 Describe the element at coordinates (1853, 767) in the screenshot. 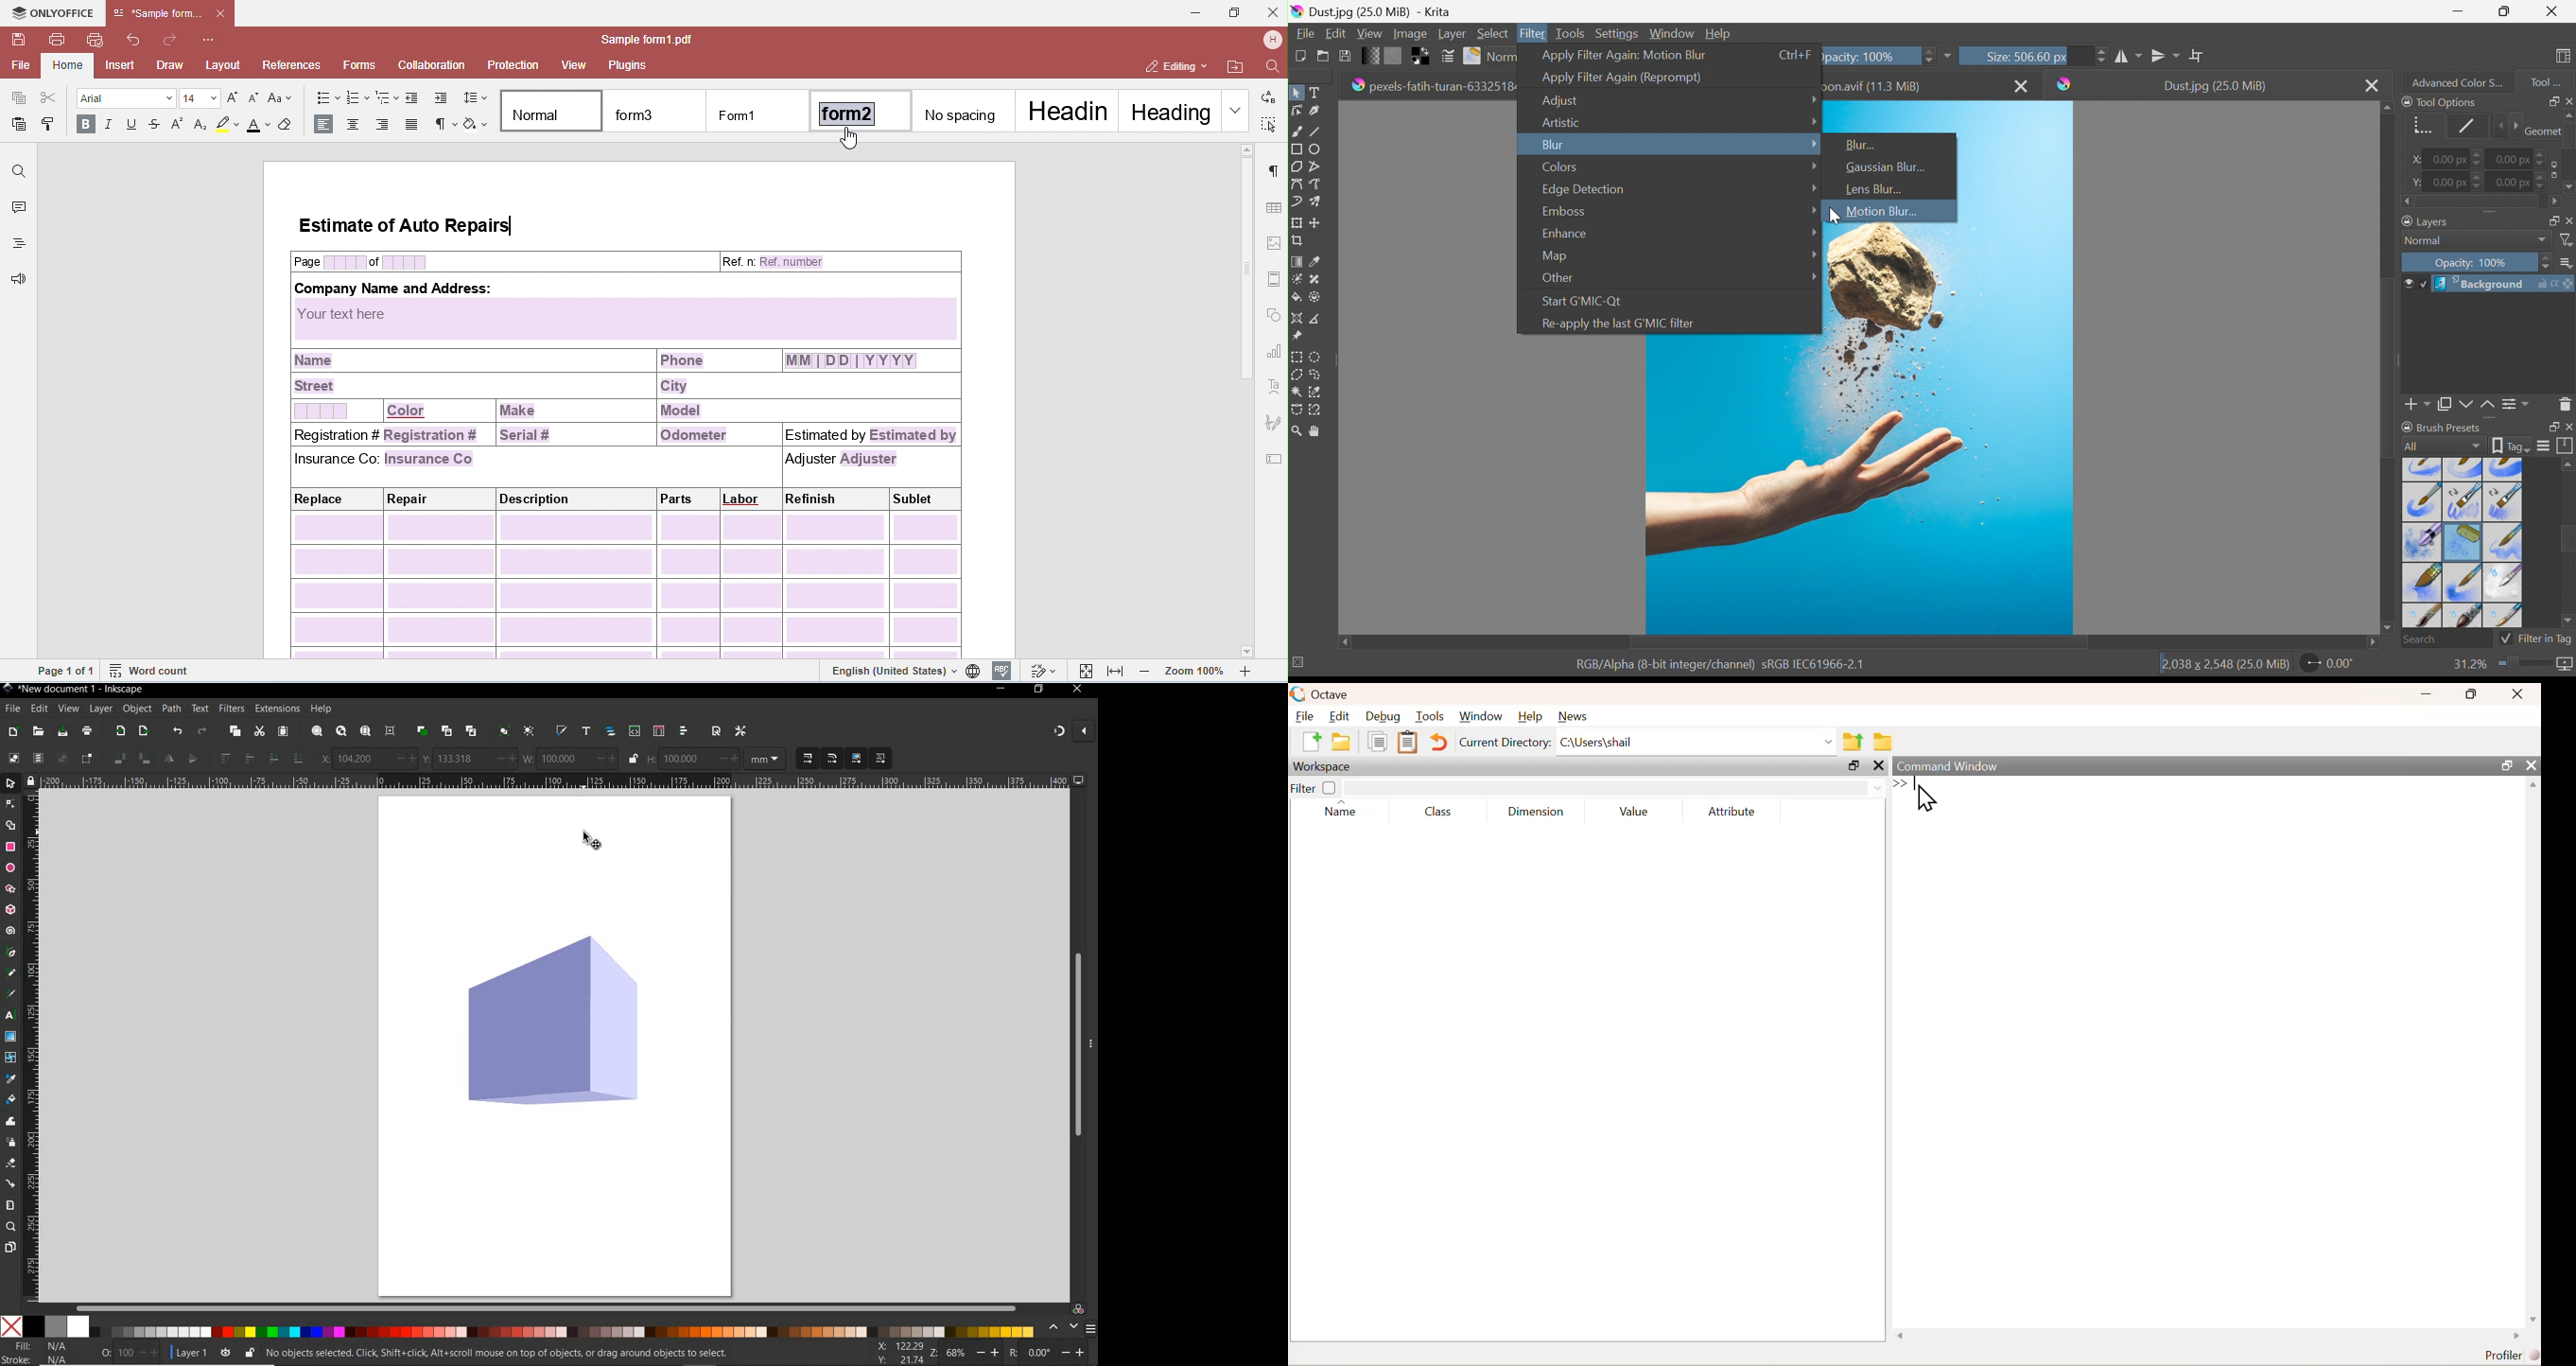

I see `Maximize/Restore` at that location.